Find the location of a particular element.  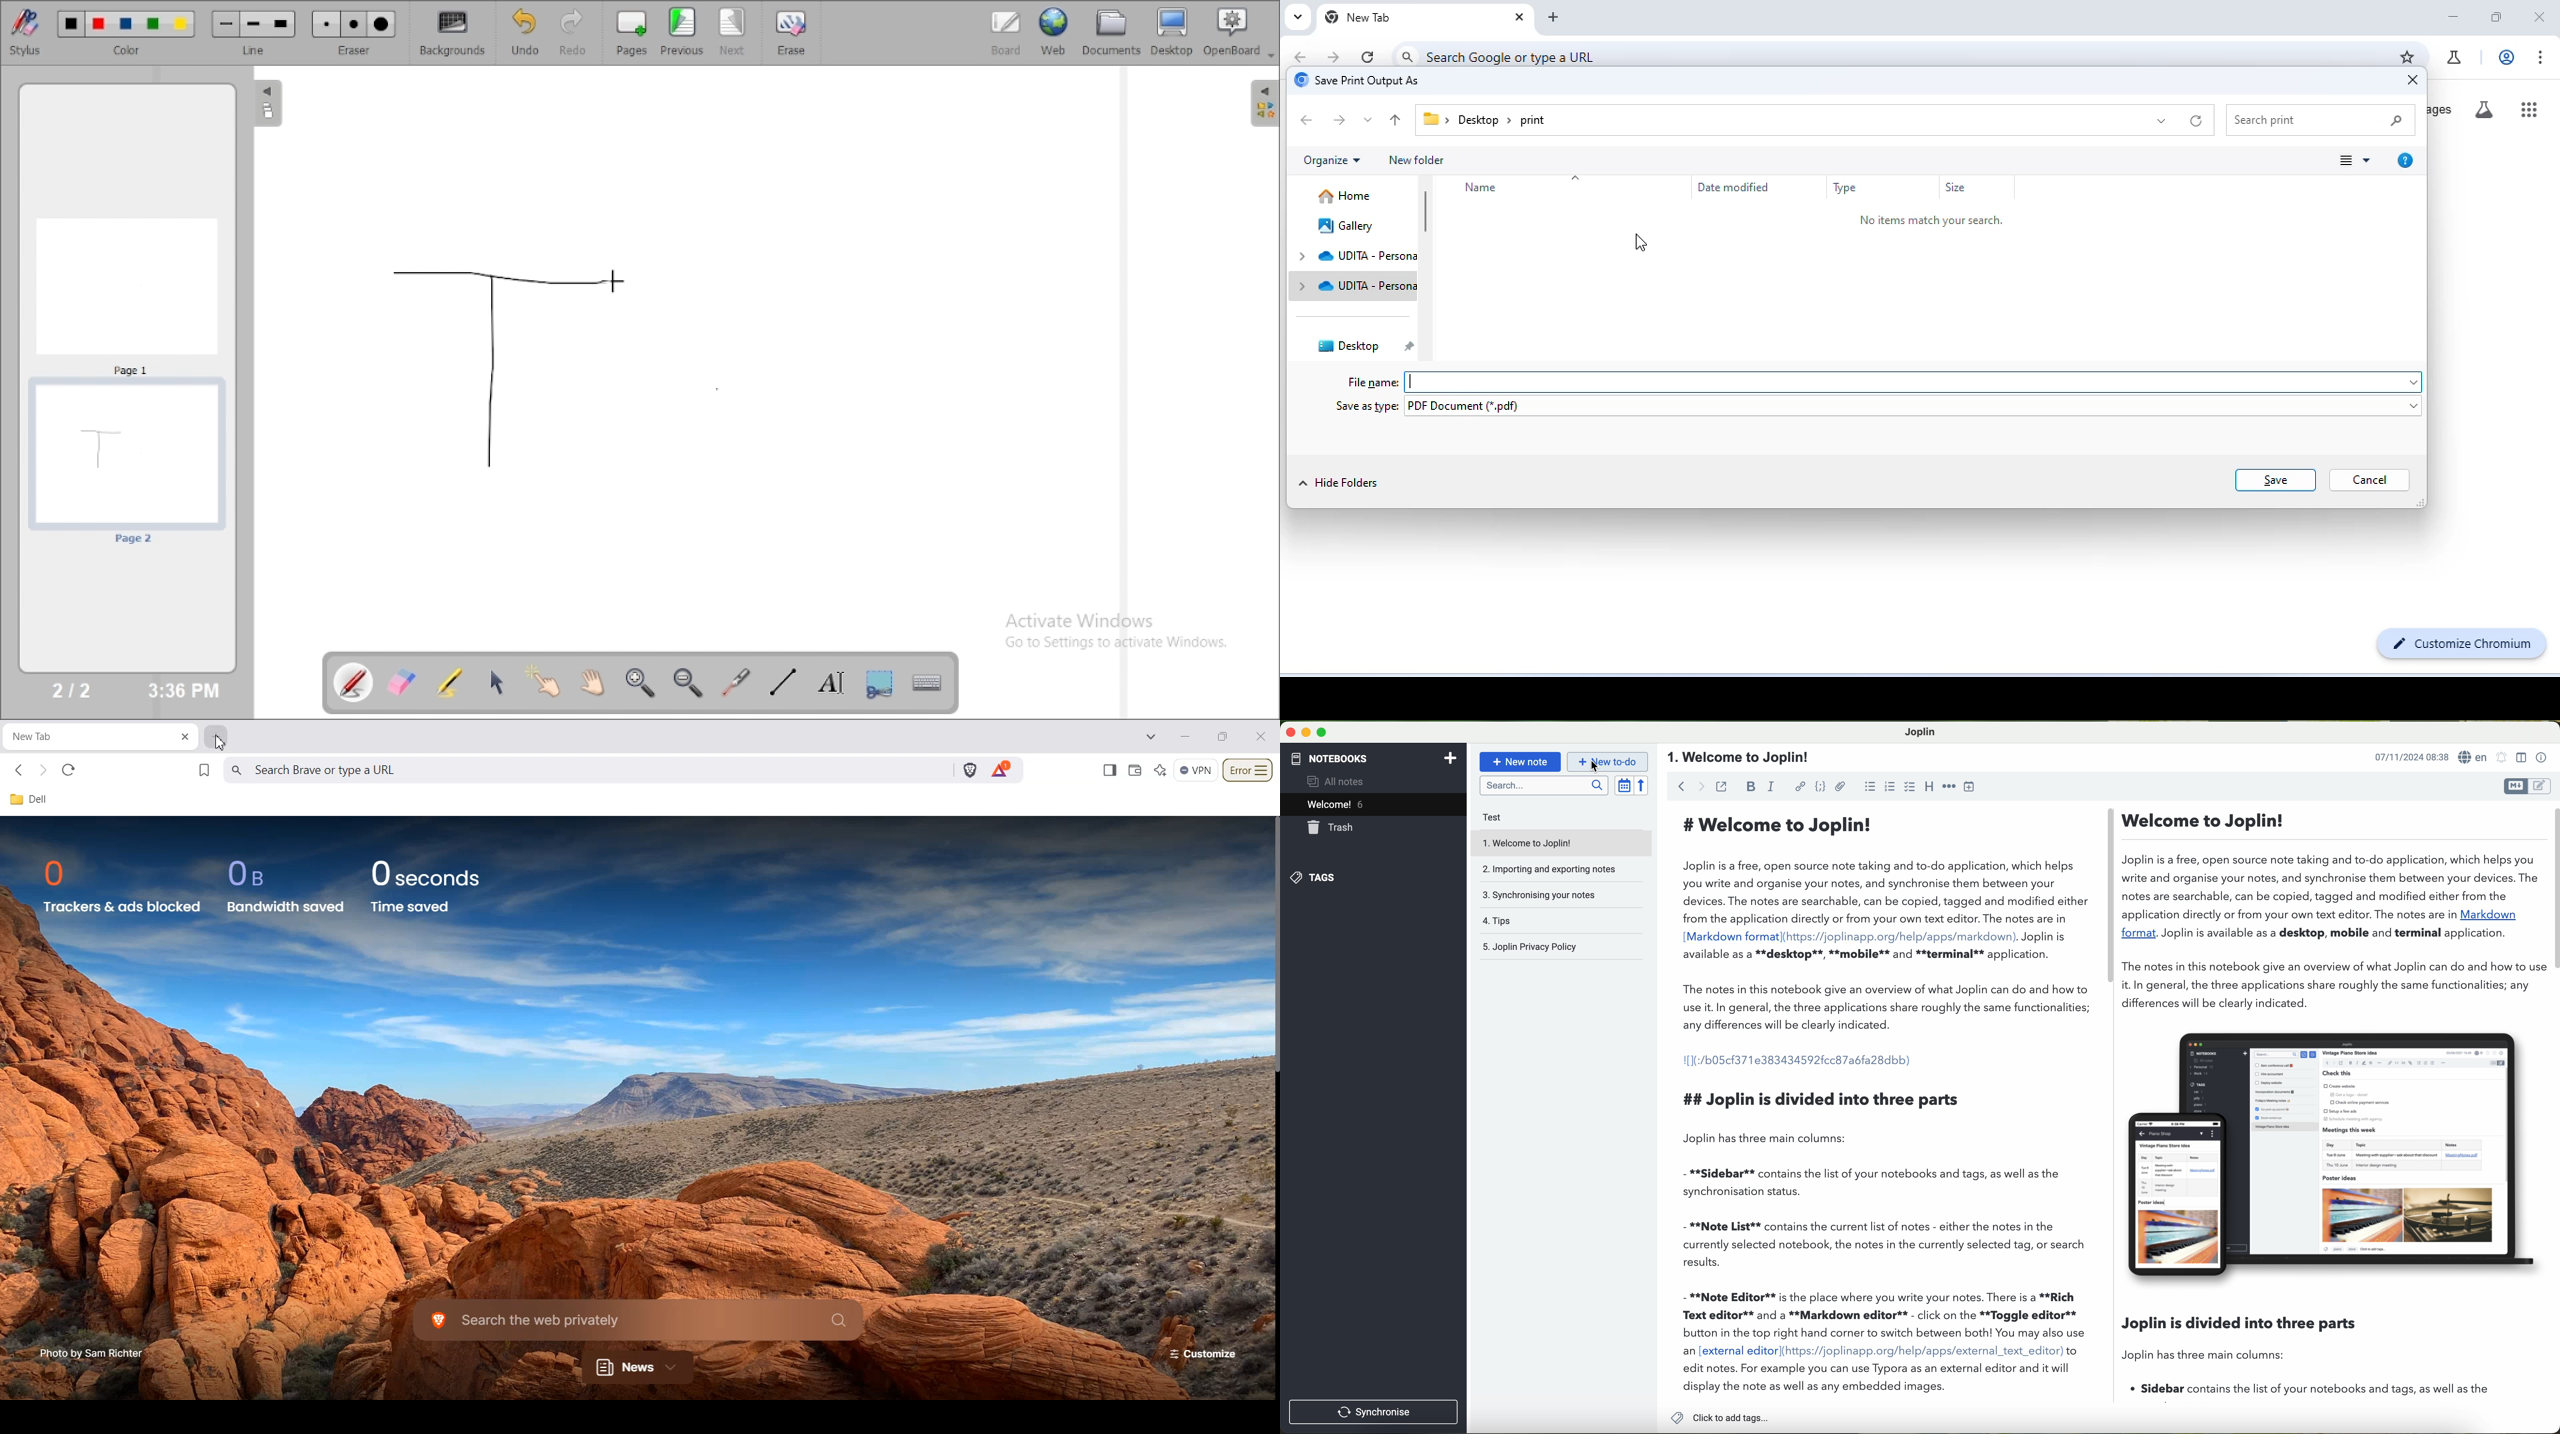

set alarm is located at coordinates (2501, 757).